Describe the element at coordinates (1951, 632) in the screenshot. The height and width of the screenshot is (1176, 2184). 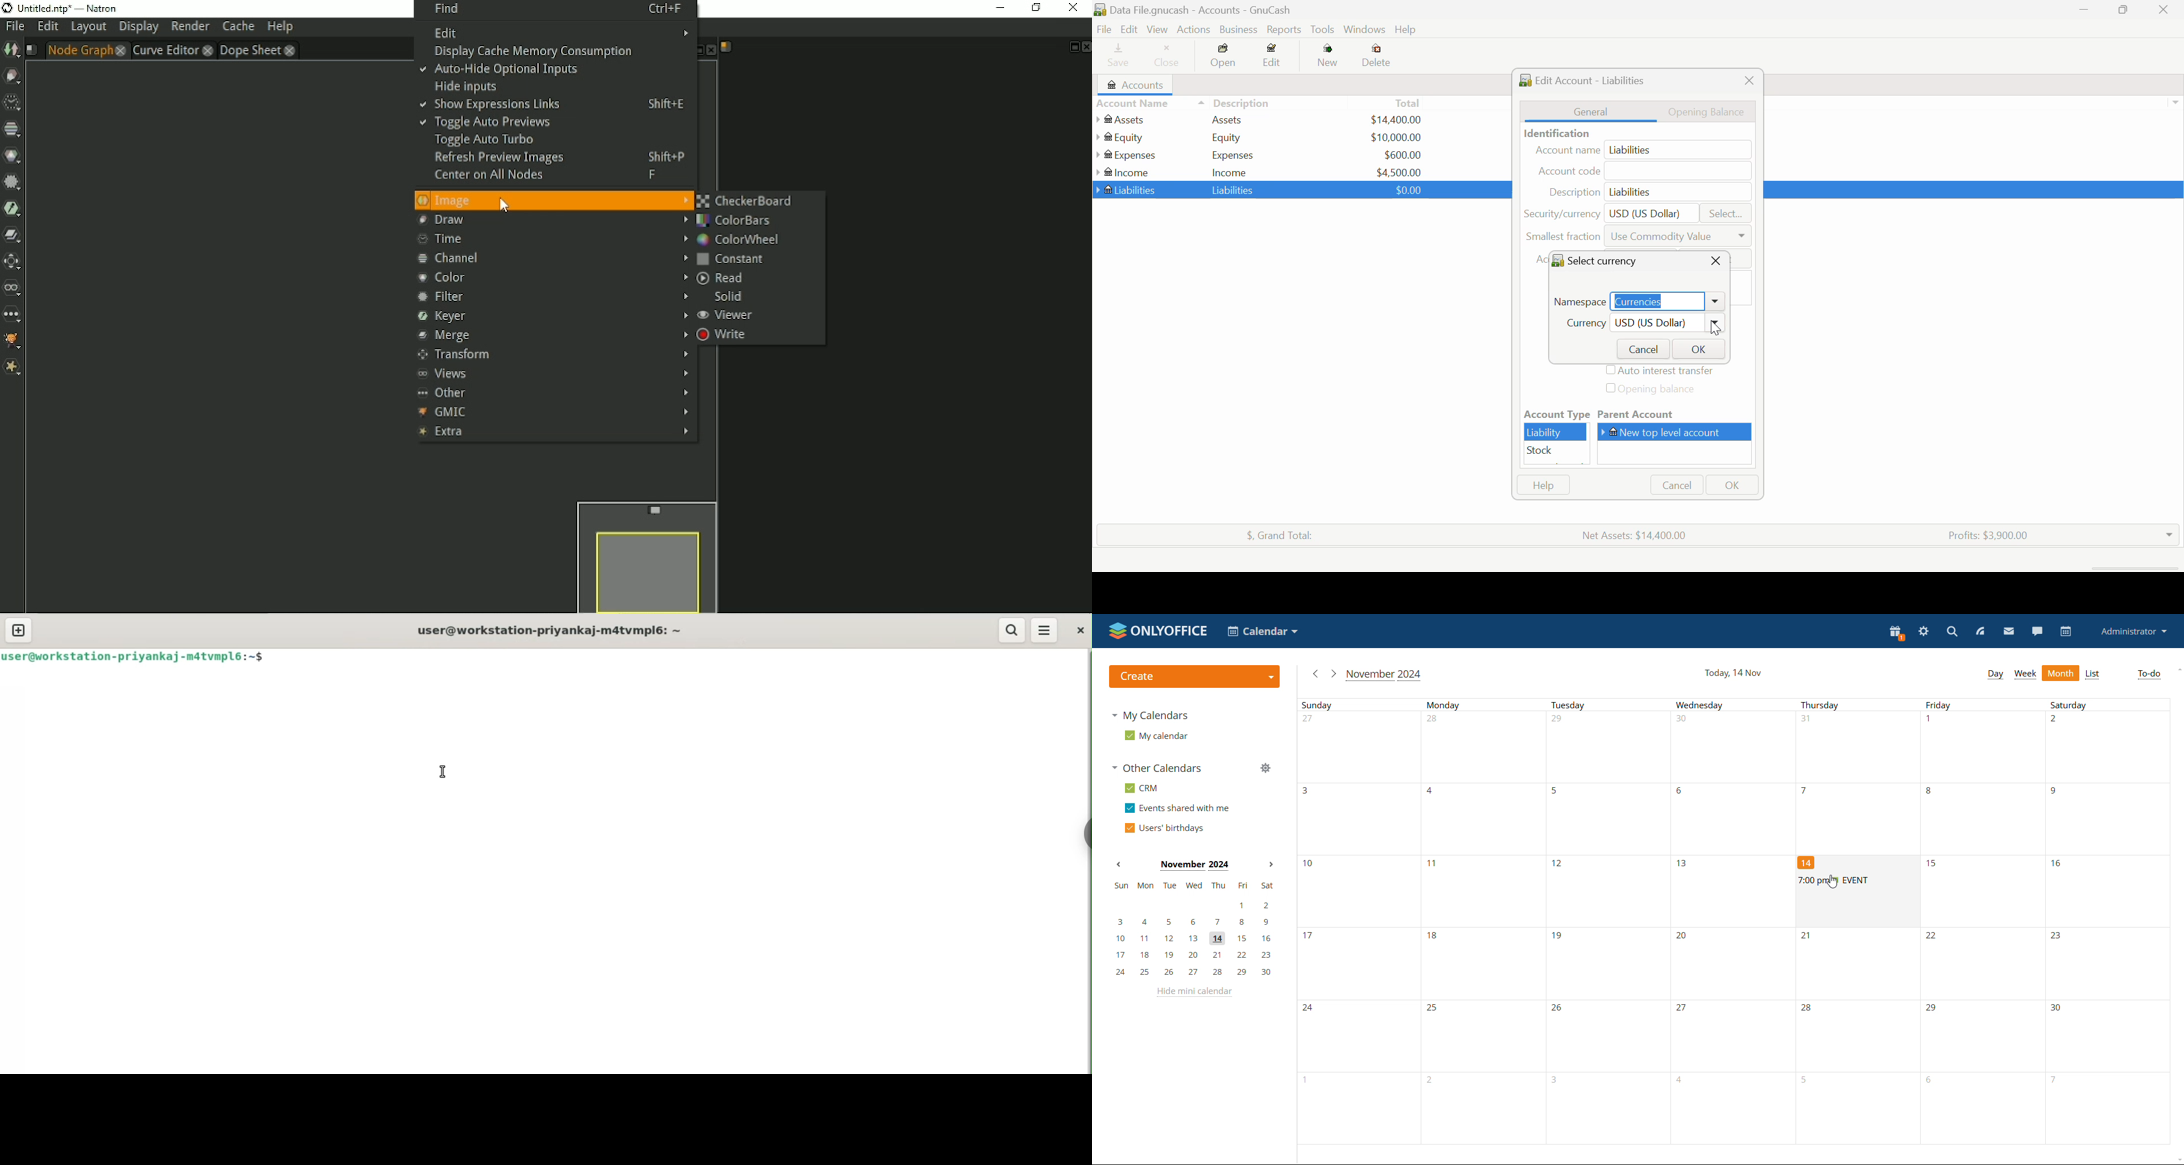
I see `search` at that location.